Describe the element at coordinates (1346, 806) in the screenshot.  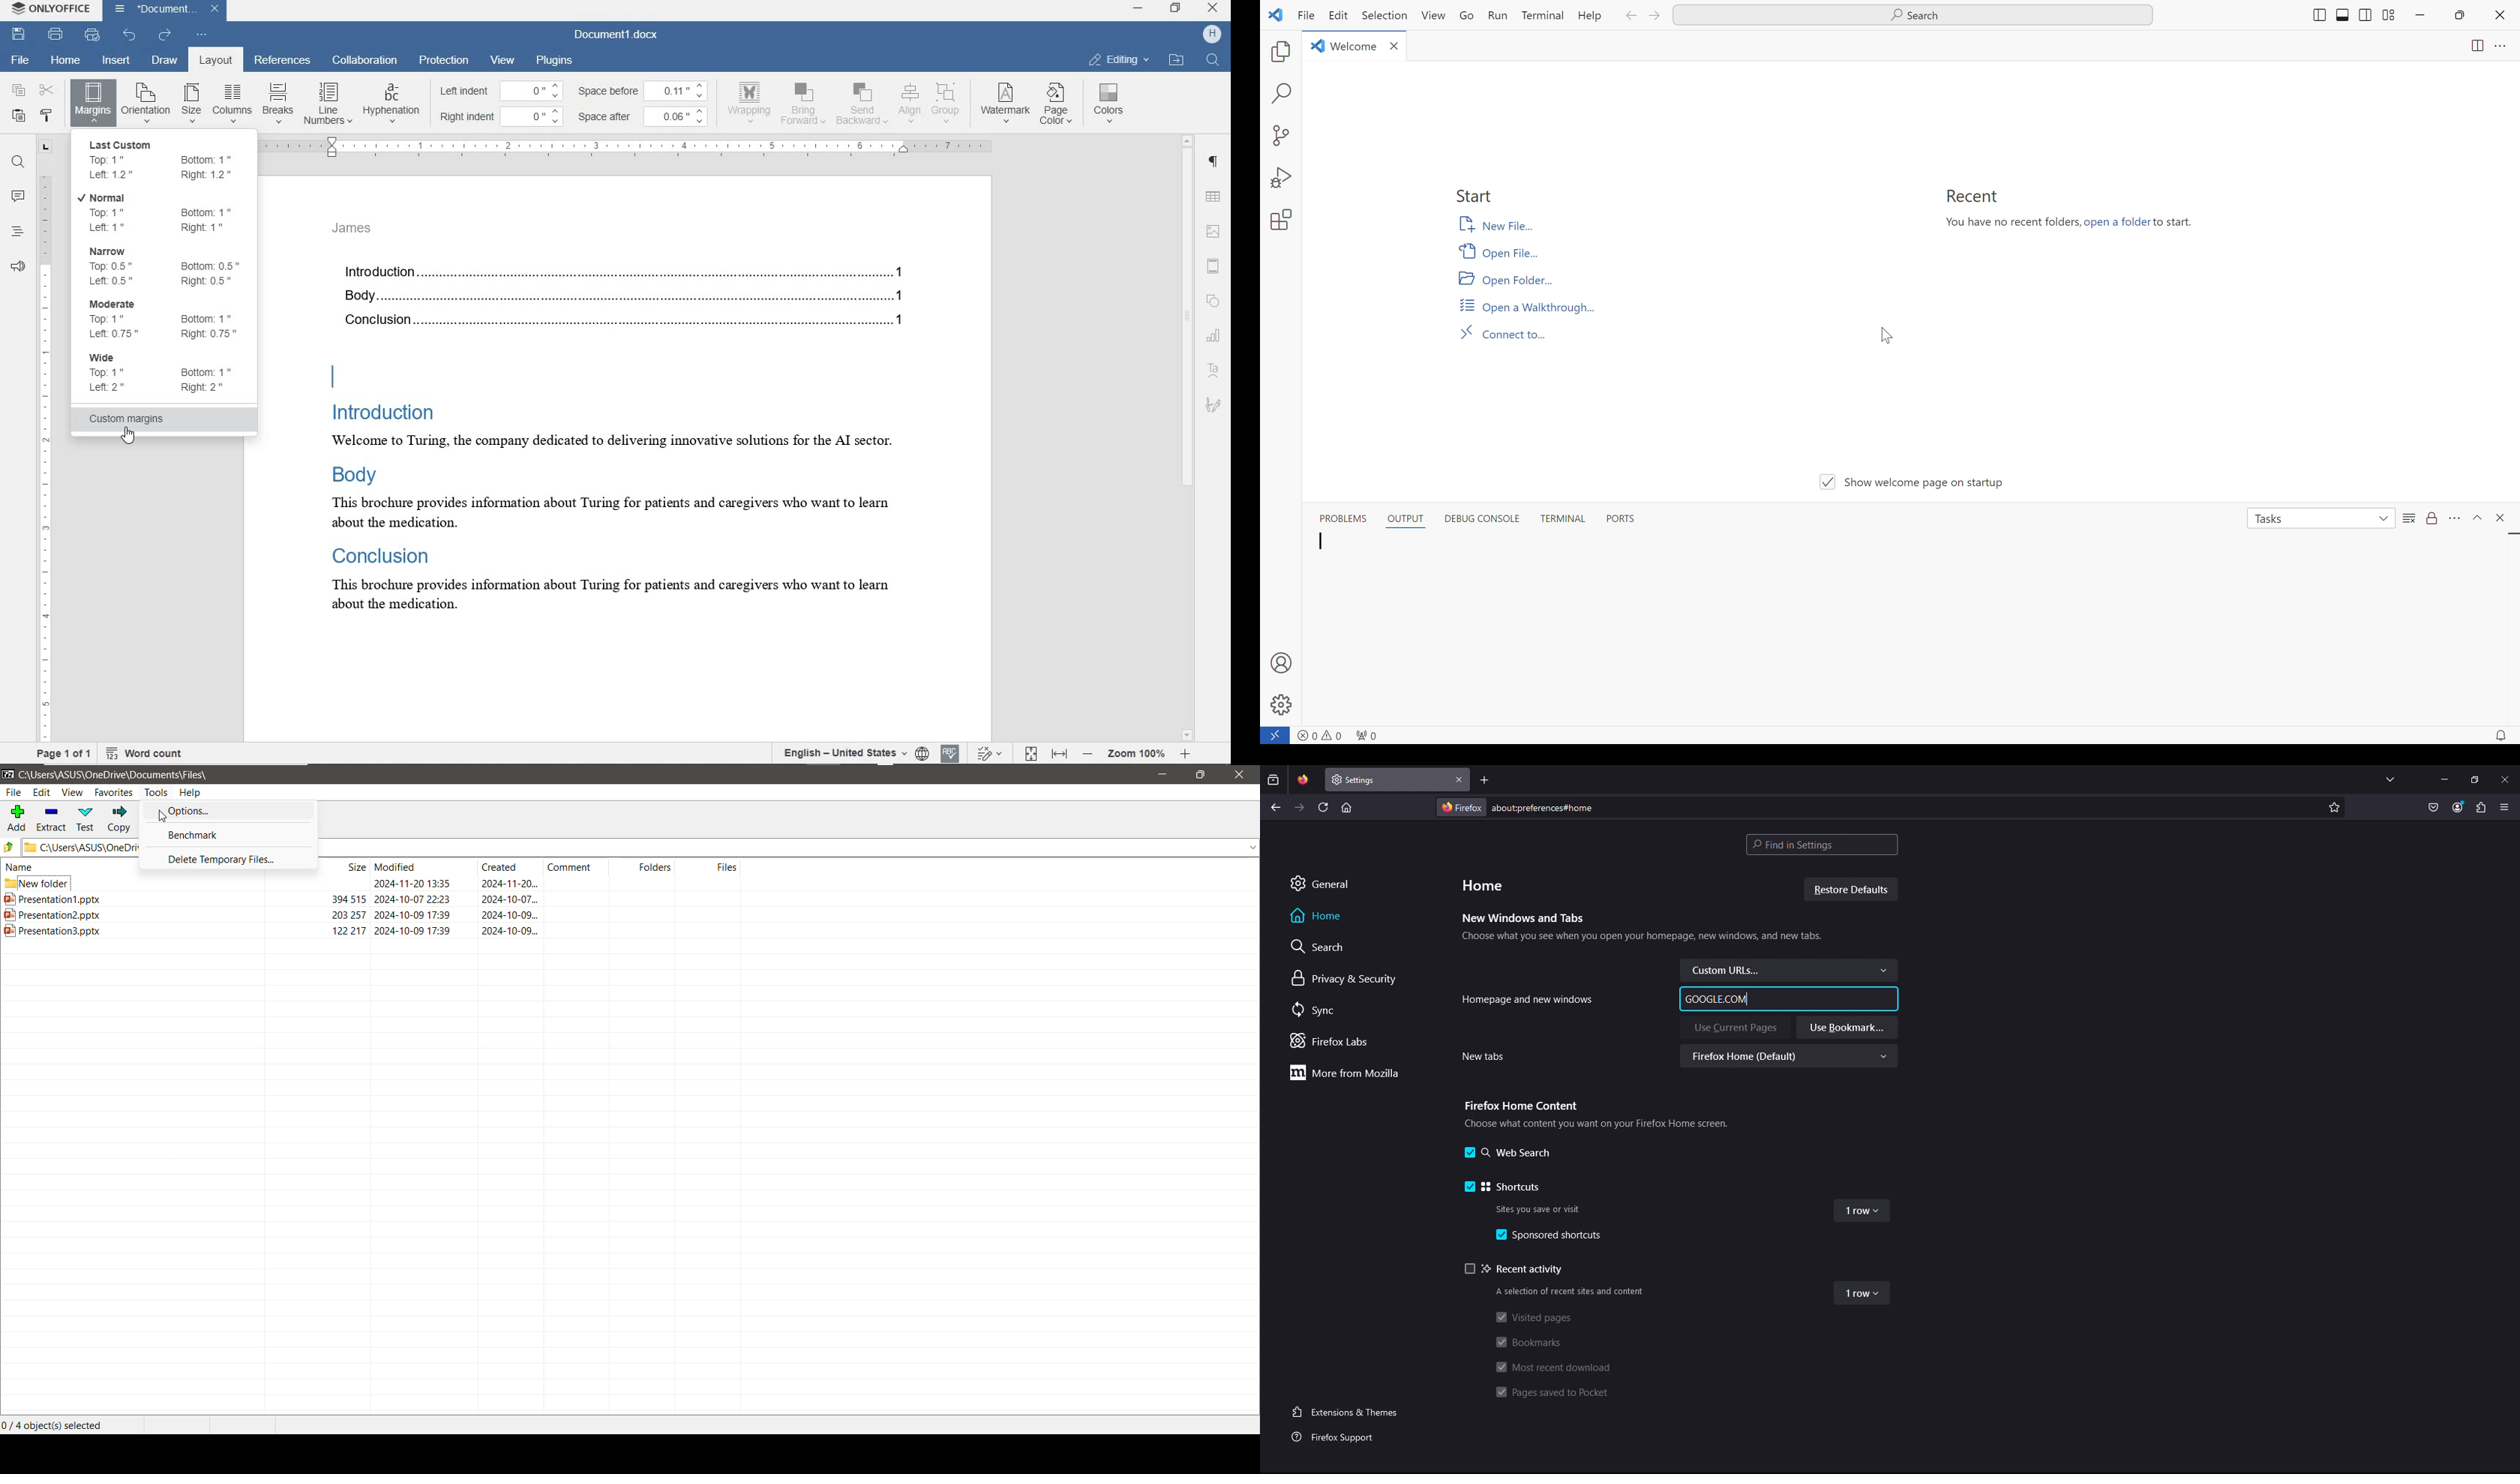
I see `Home page` at that location.